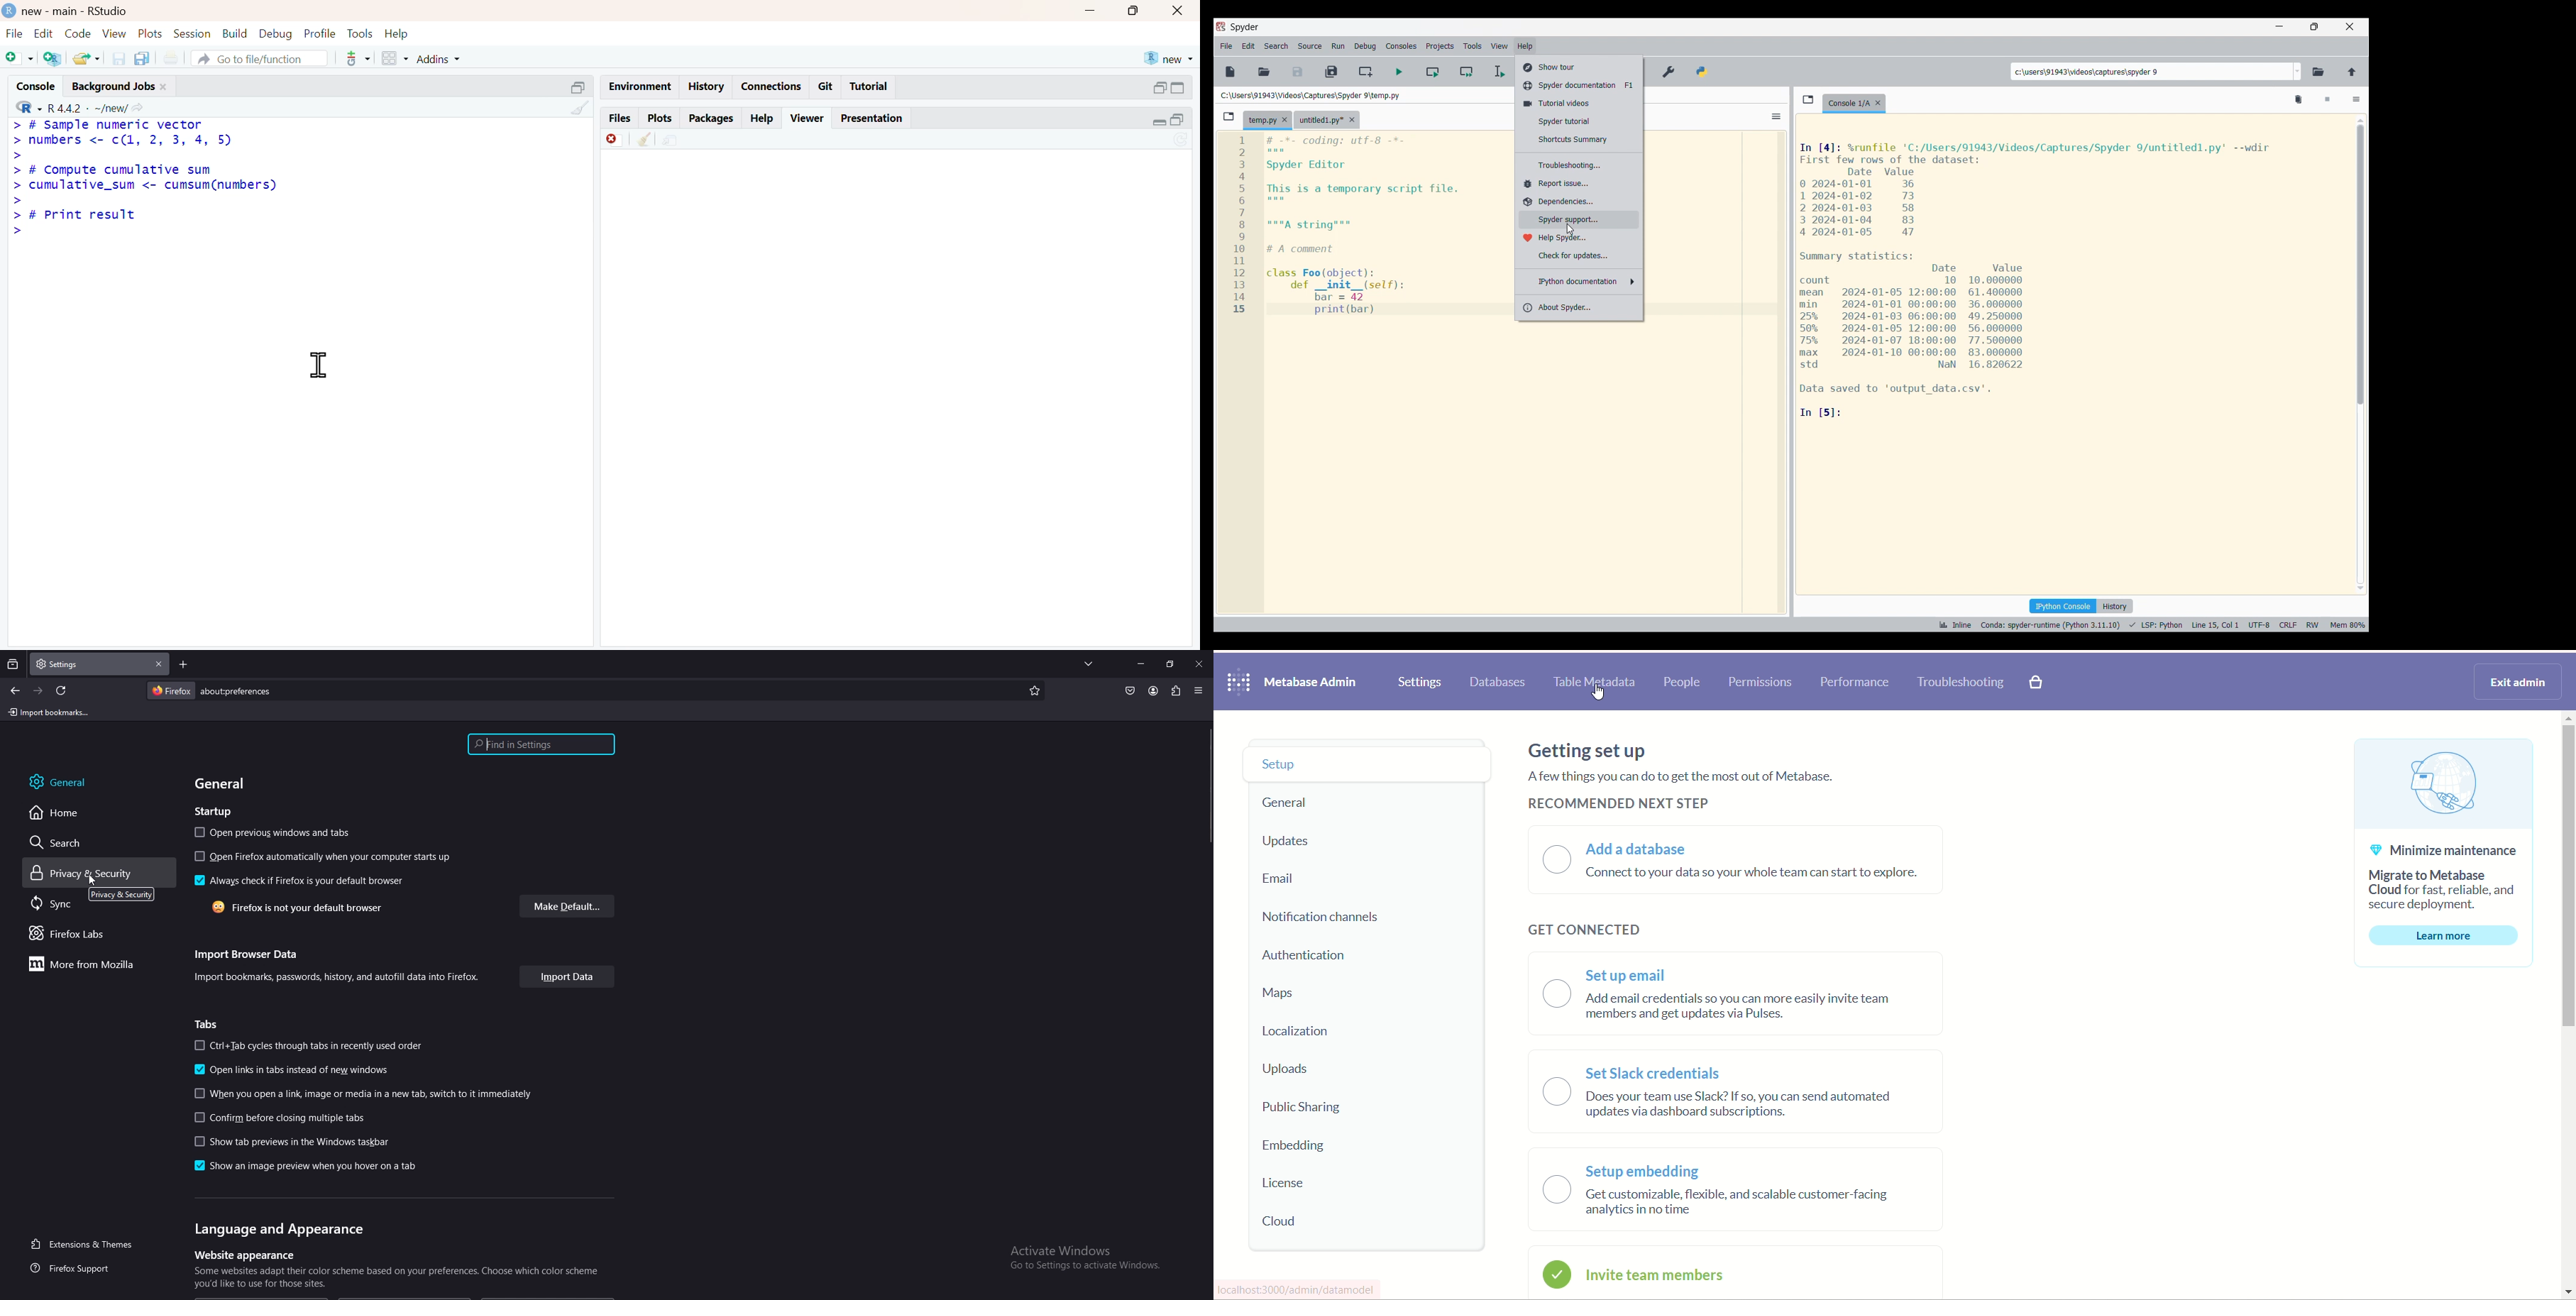 The image size is (2576, 1316). I want to click on Save file, so click(1297, 72).